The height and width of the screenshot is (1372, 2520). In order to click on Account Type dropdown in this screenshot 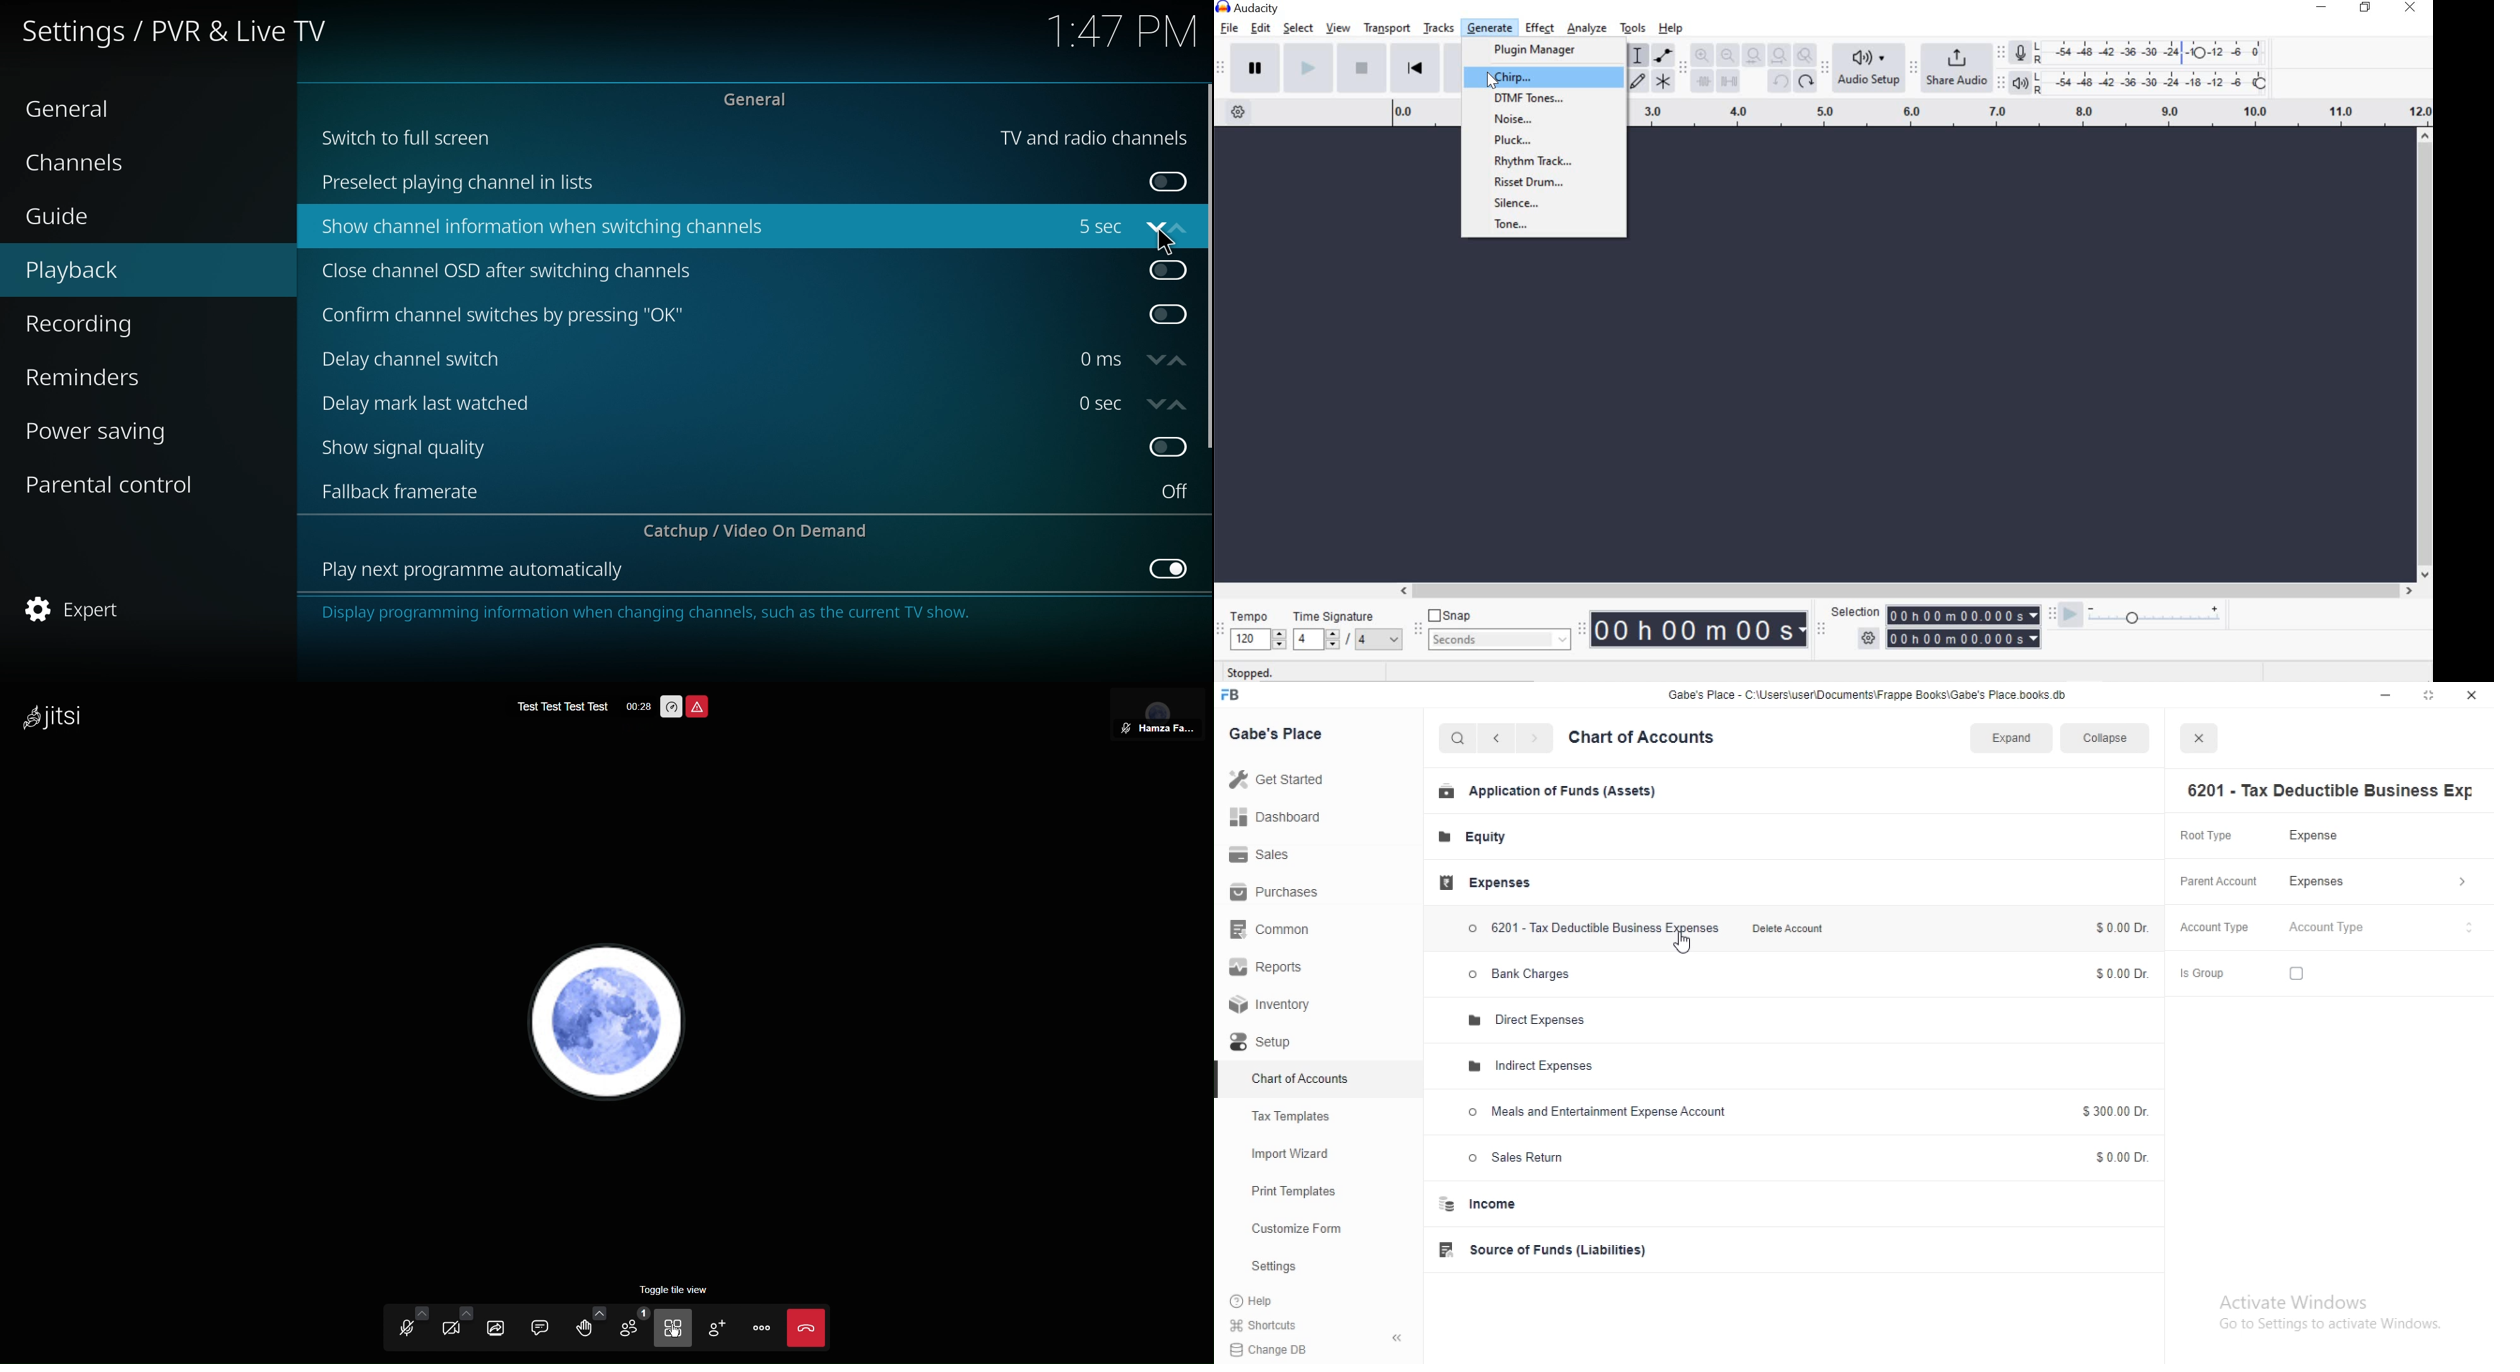, I will do `click(2382, 929)`.